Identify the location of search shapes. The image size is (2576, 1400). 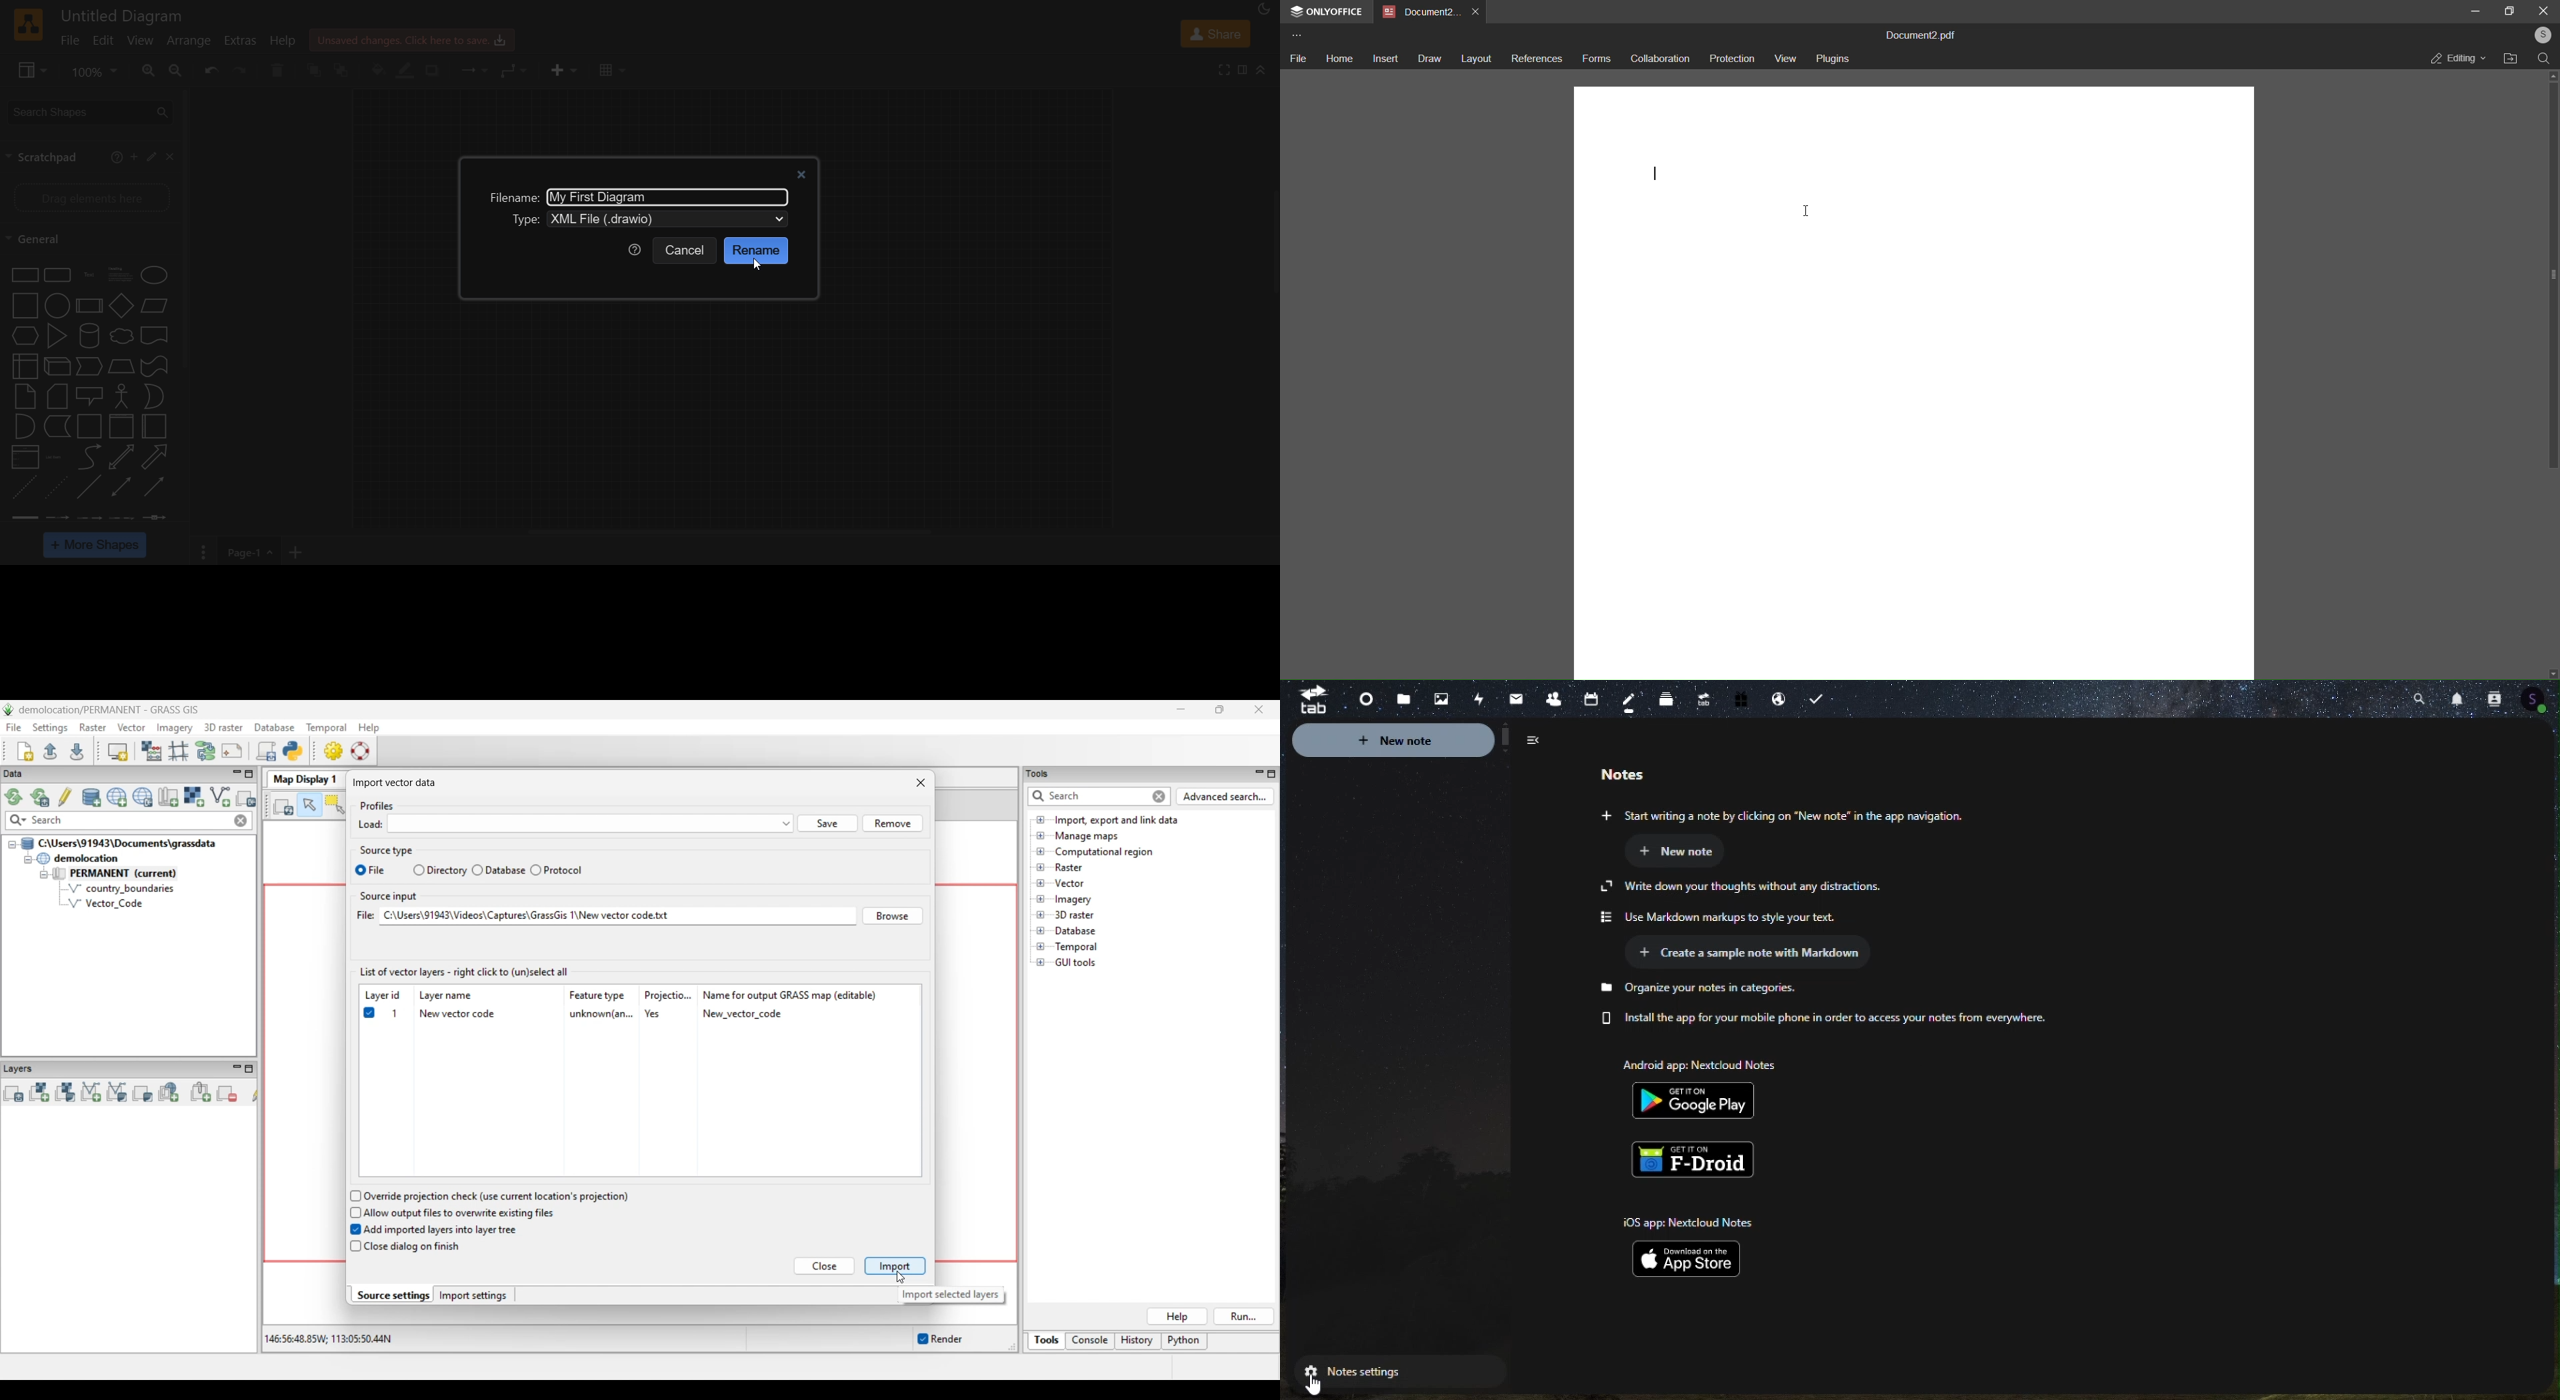
(89, 111).